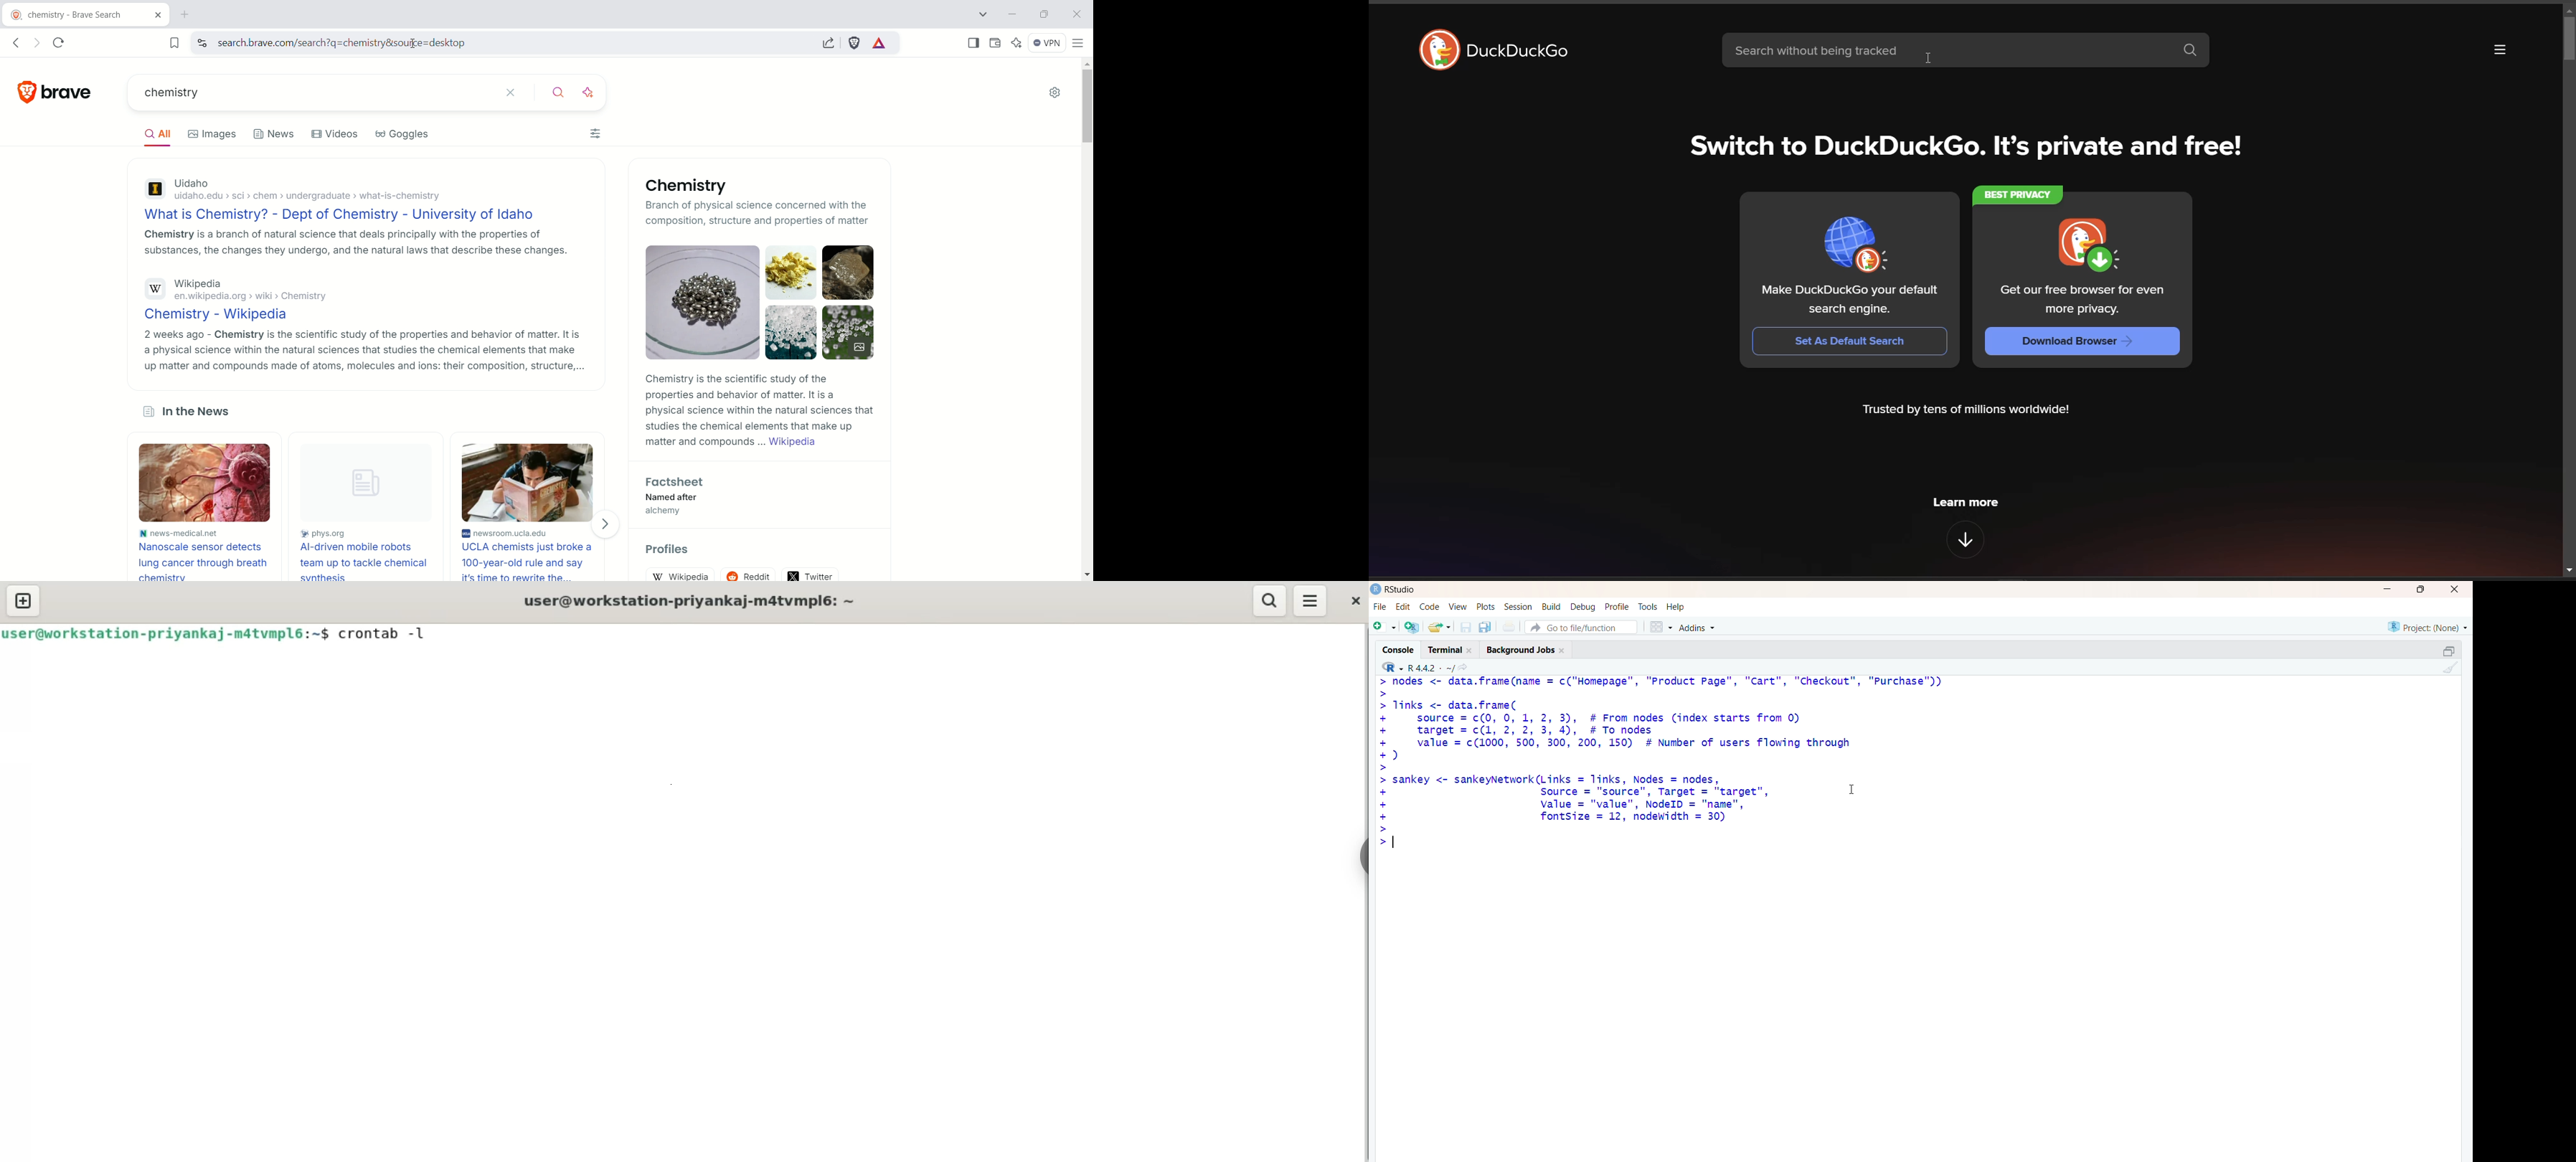 This screenshot has width=2576, height=1176. Describe the element at coordinates (1483, 605) in the screenshot. I see `plots` at that location.